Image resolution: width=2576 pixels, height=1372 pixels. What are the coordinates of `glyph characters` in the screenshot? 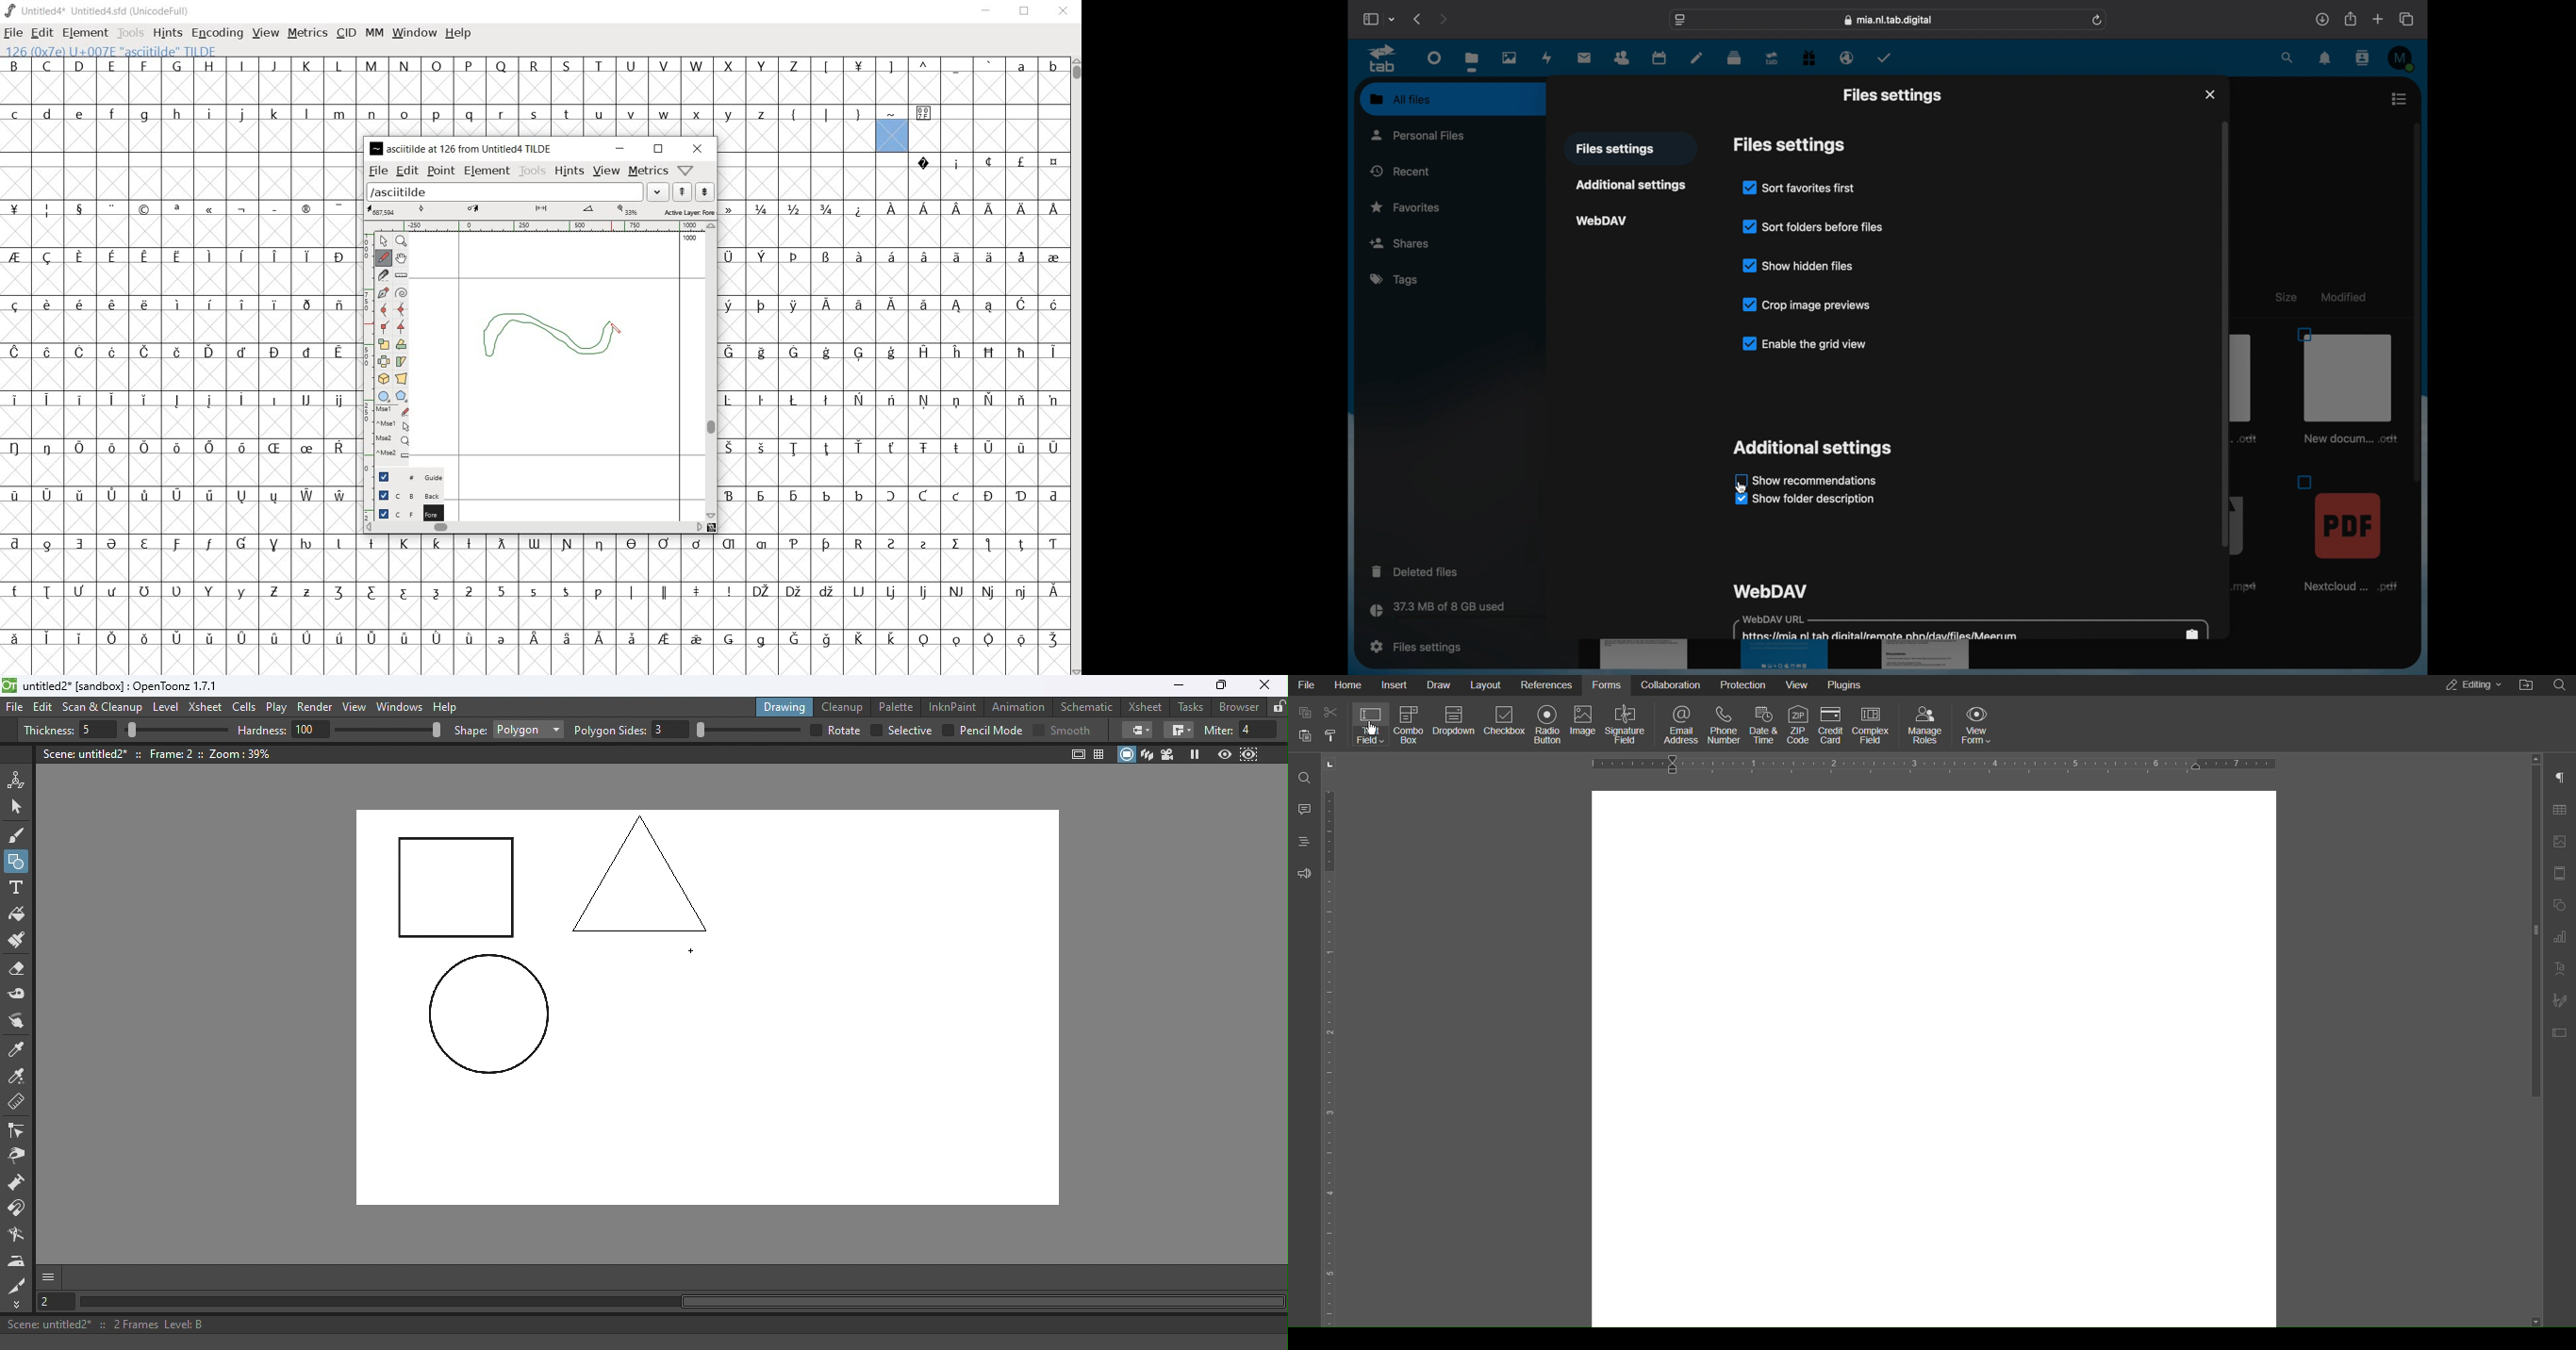 It's located at (714, 81).